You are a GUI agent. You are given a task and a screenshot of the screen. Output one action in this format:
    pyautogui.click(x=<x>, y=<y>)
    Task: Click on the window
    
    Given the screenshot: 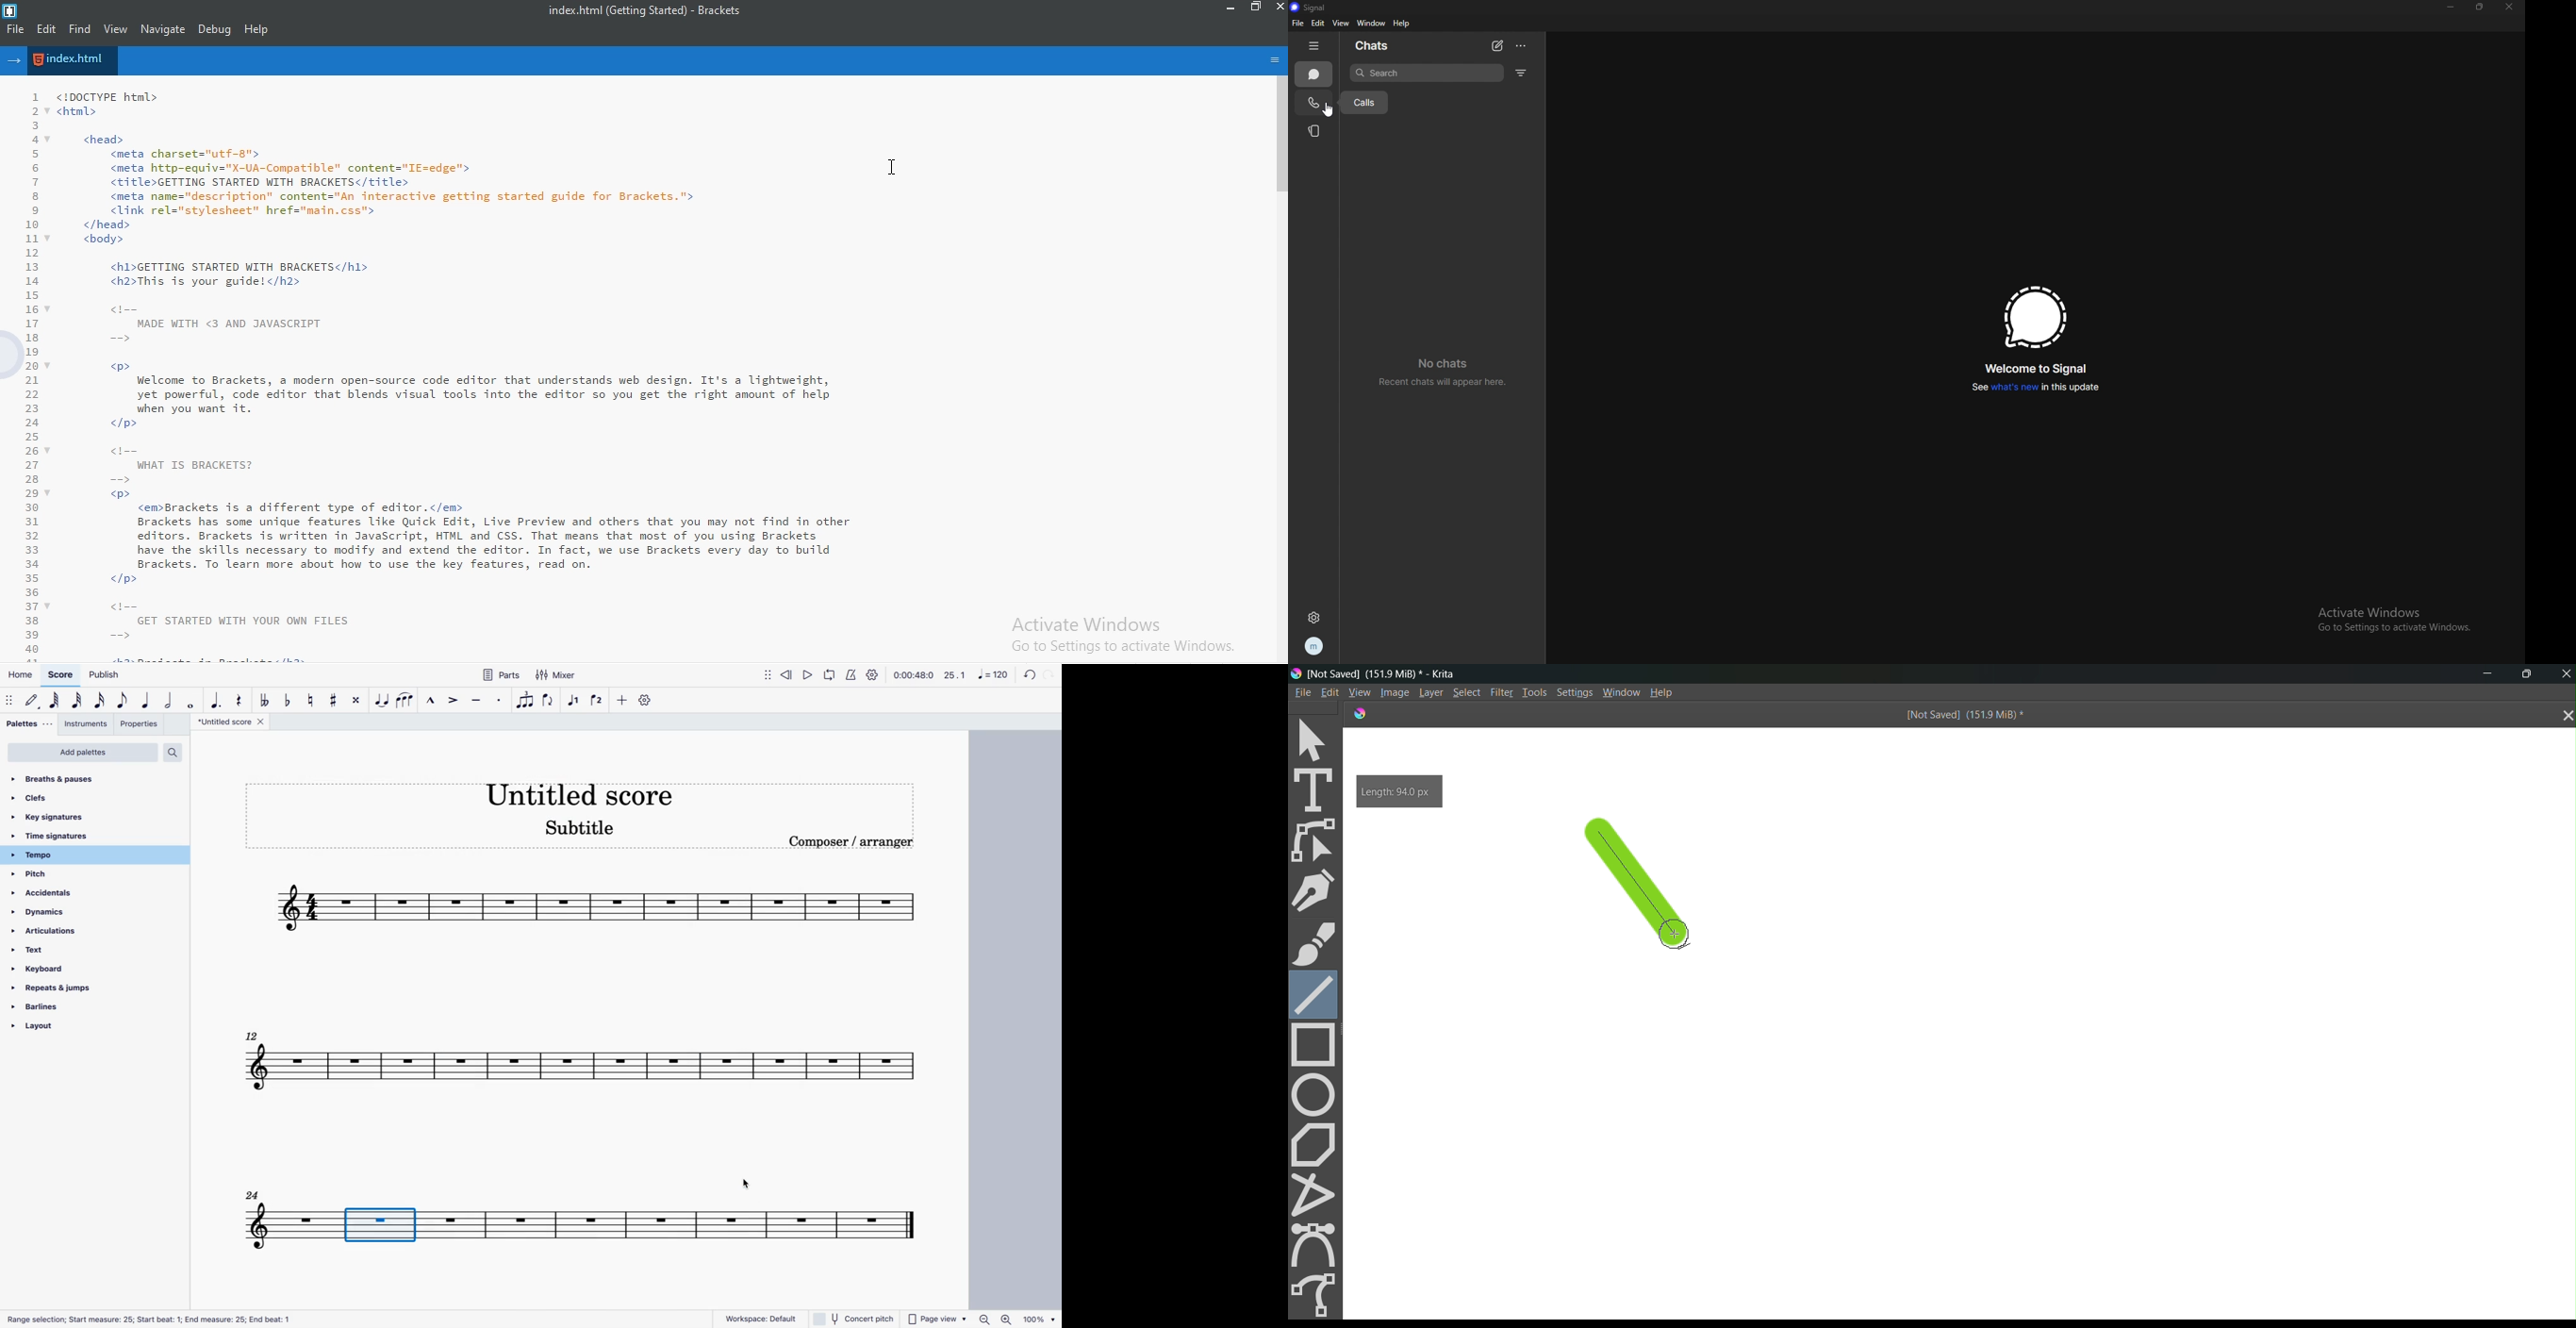 What is the action you would take?
    pyautogui.click(x=1371, y=23)
    